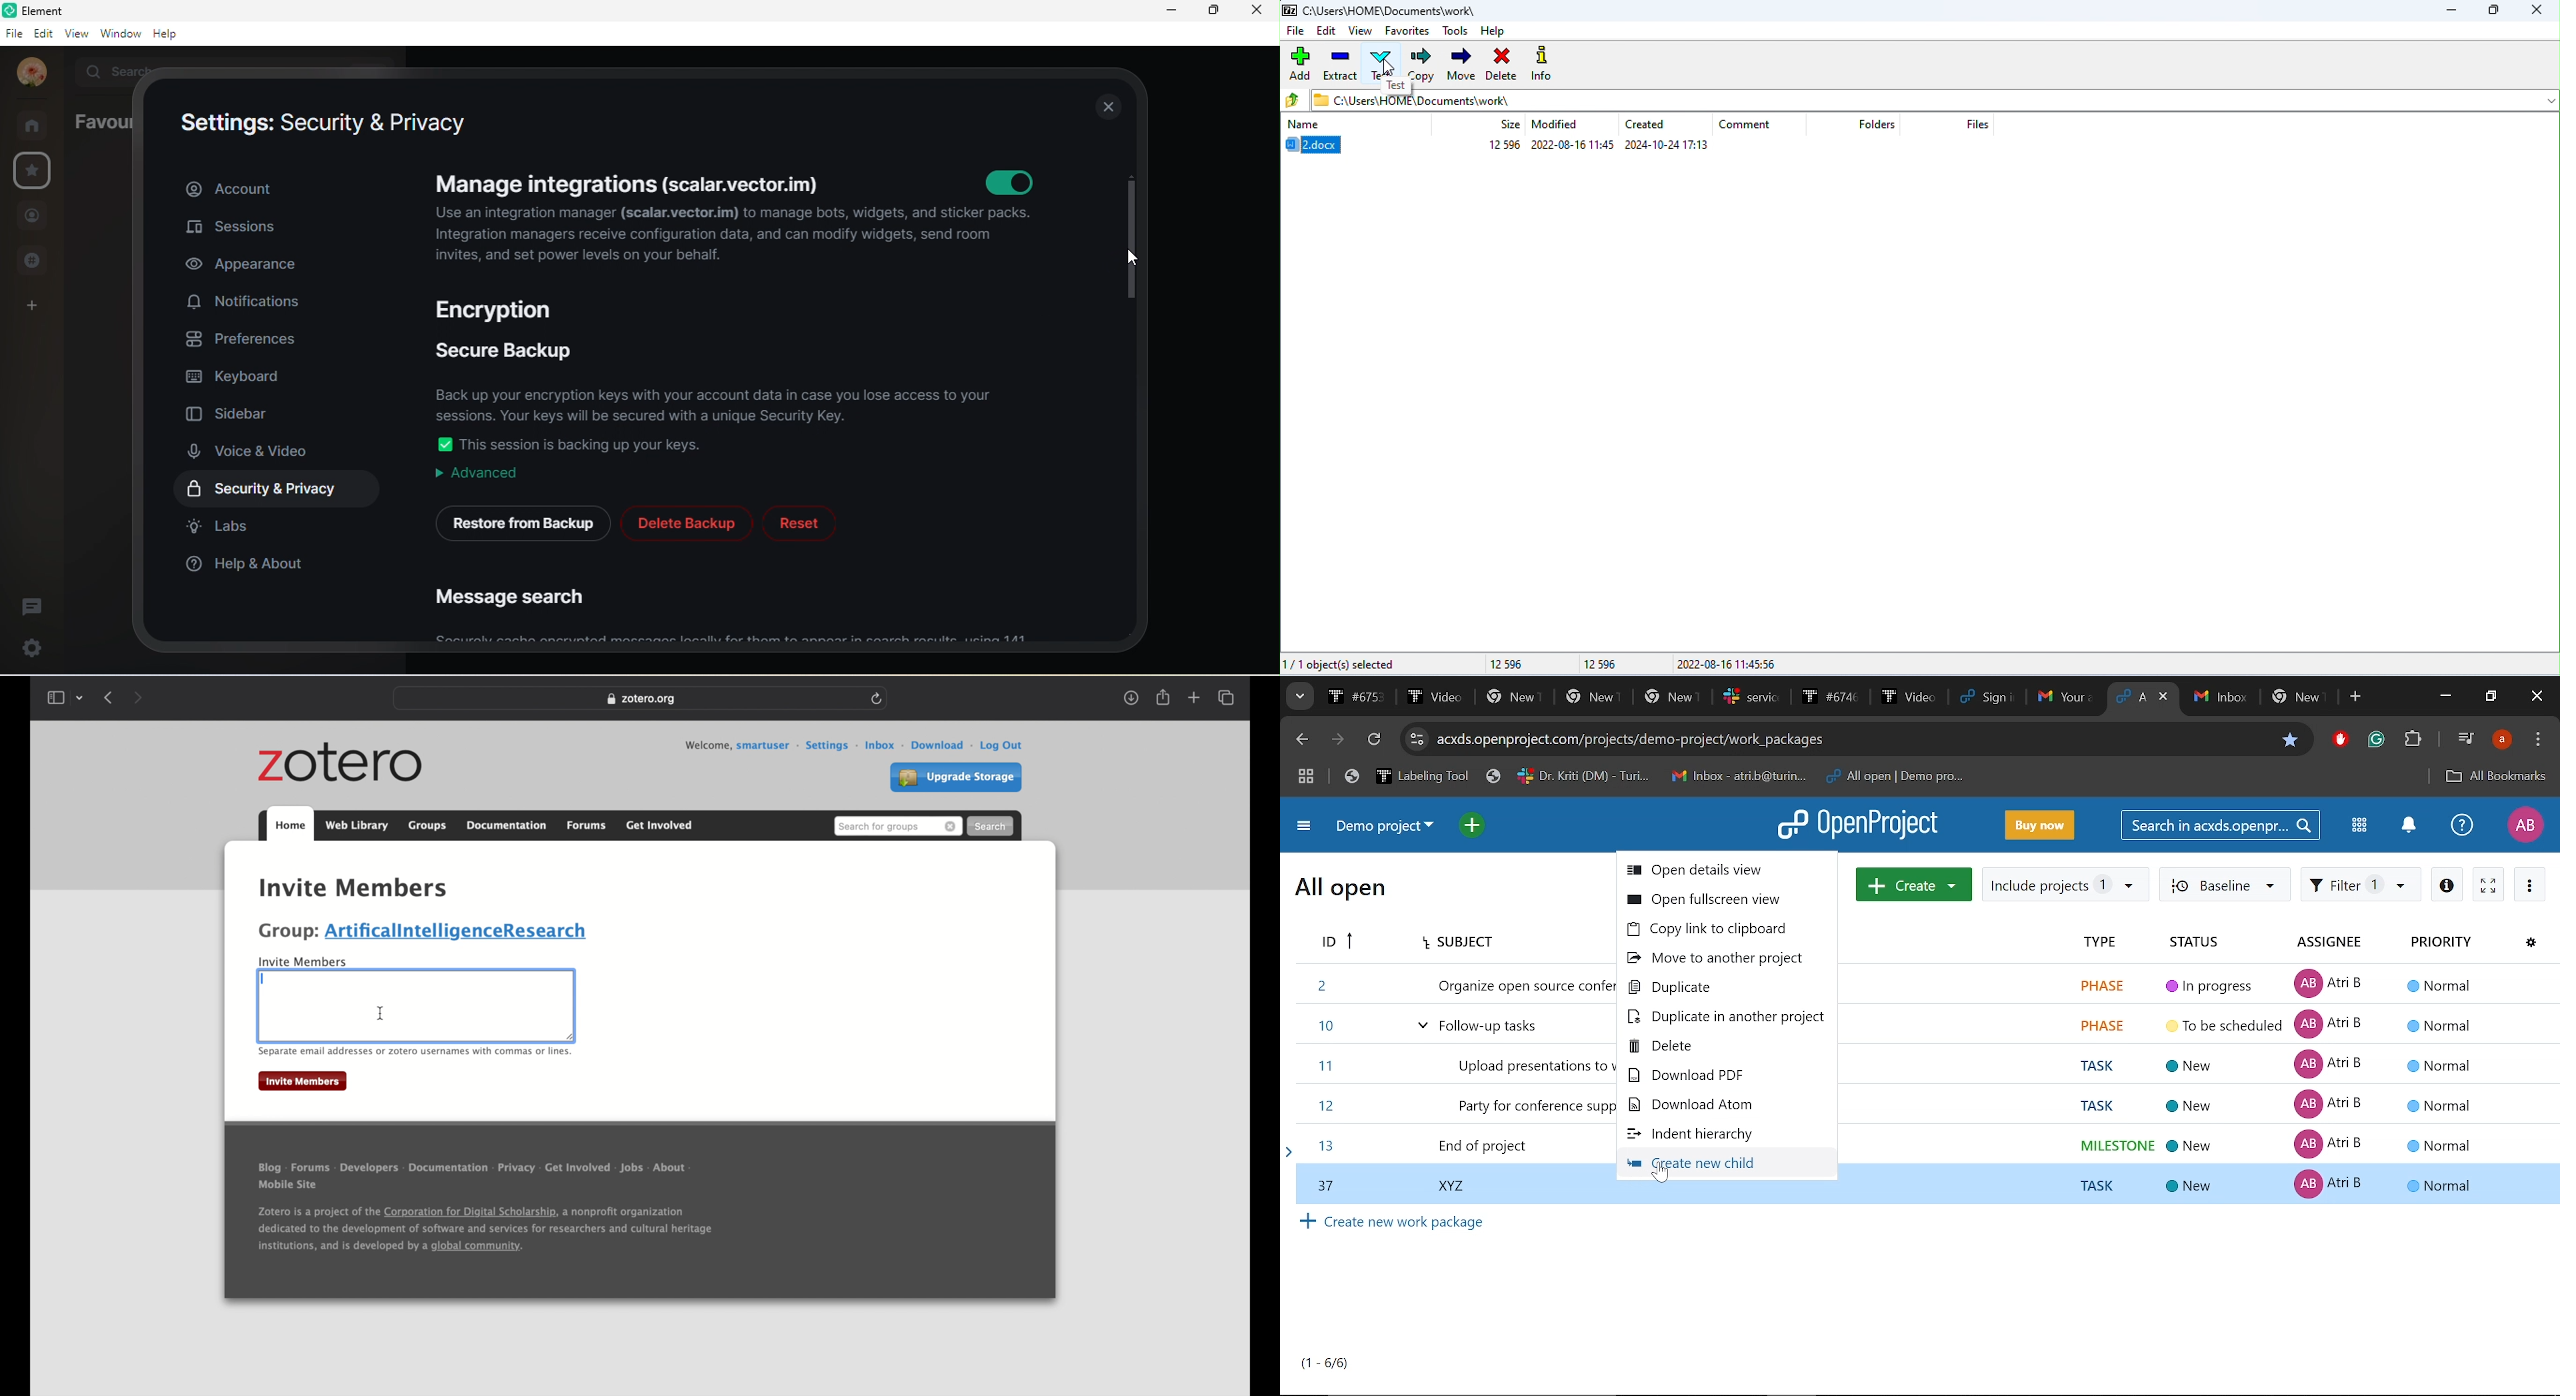  What do you see at coordinates (444, 444) in the screenshot?
I see `toggle switch` at bounding box center [444, 444].